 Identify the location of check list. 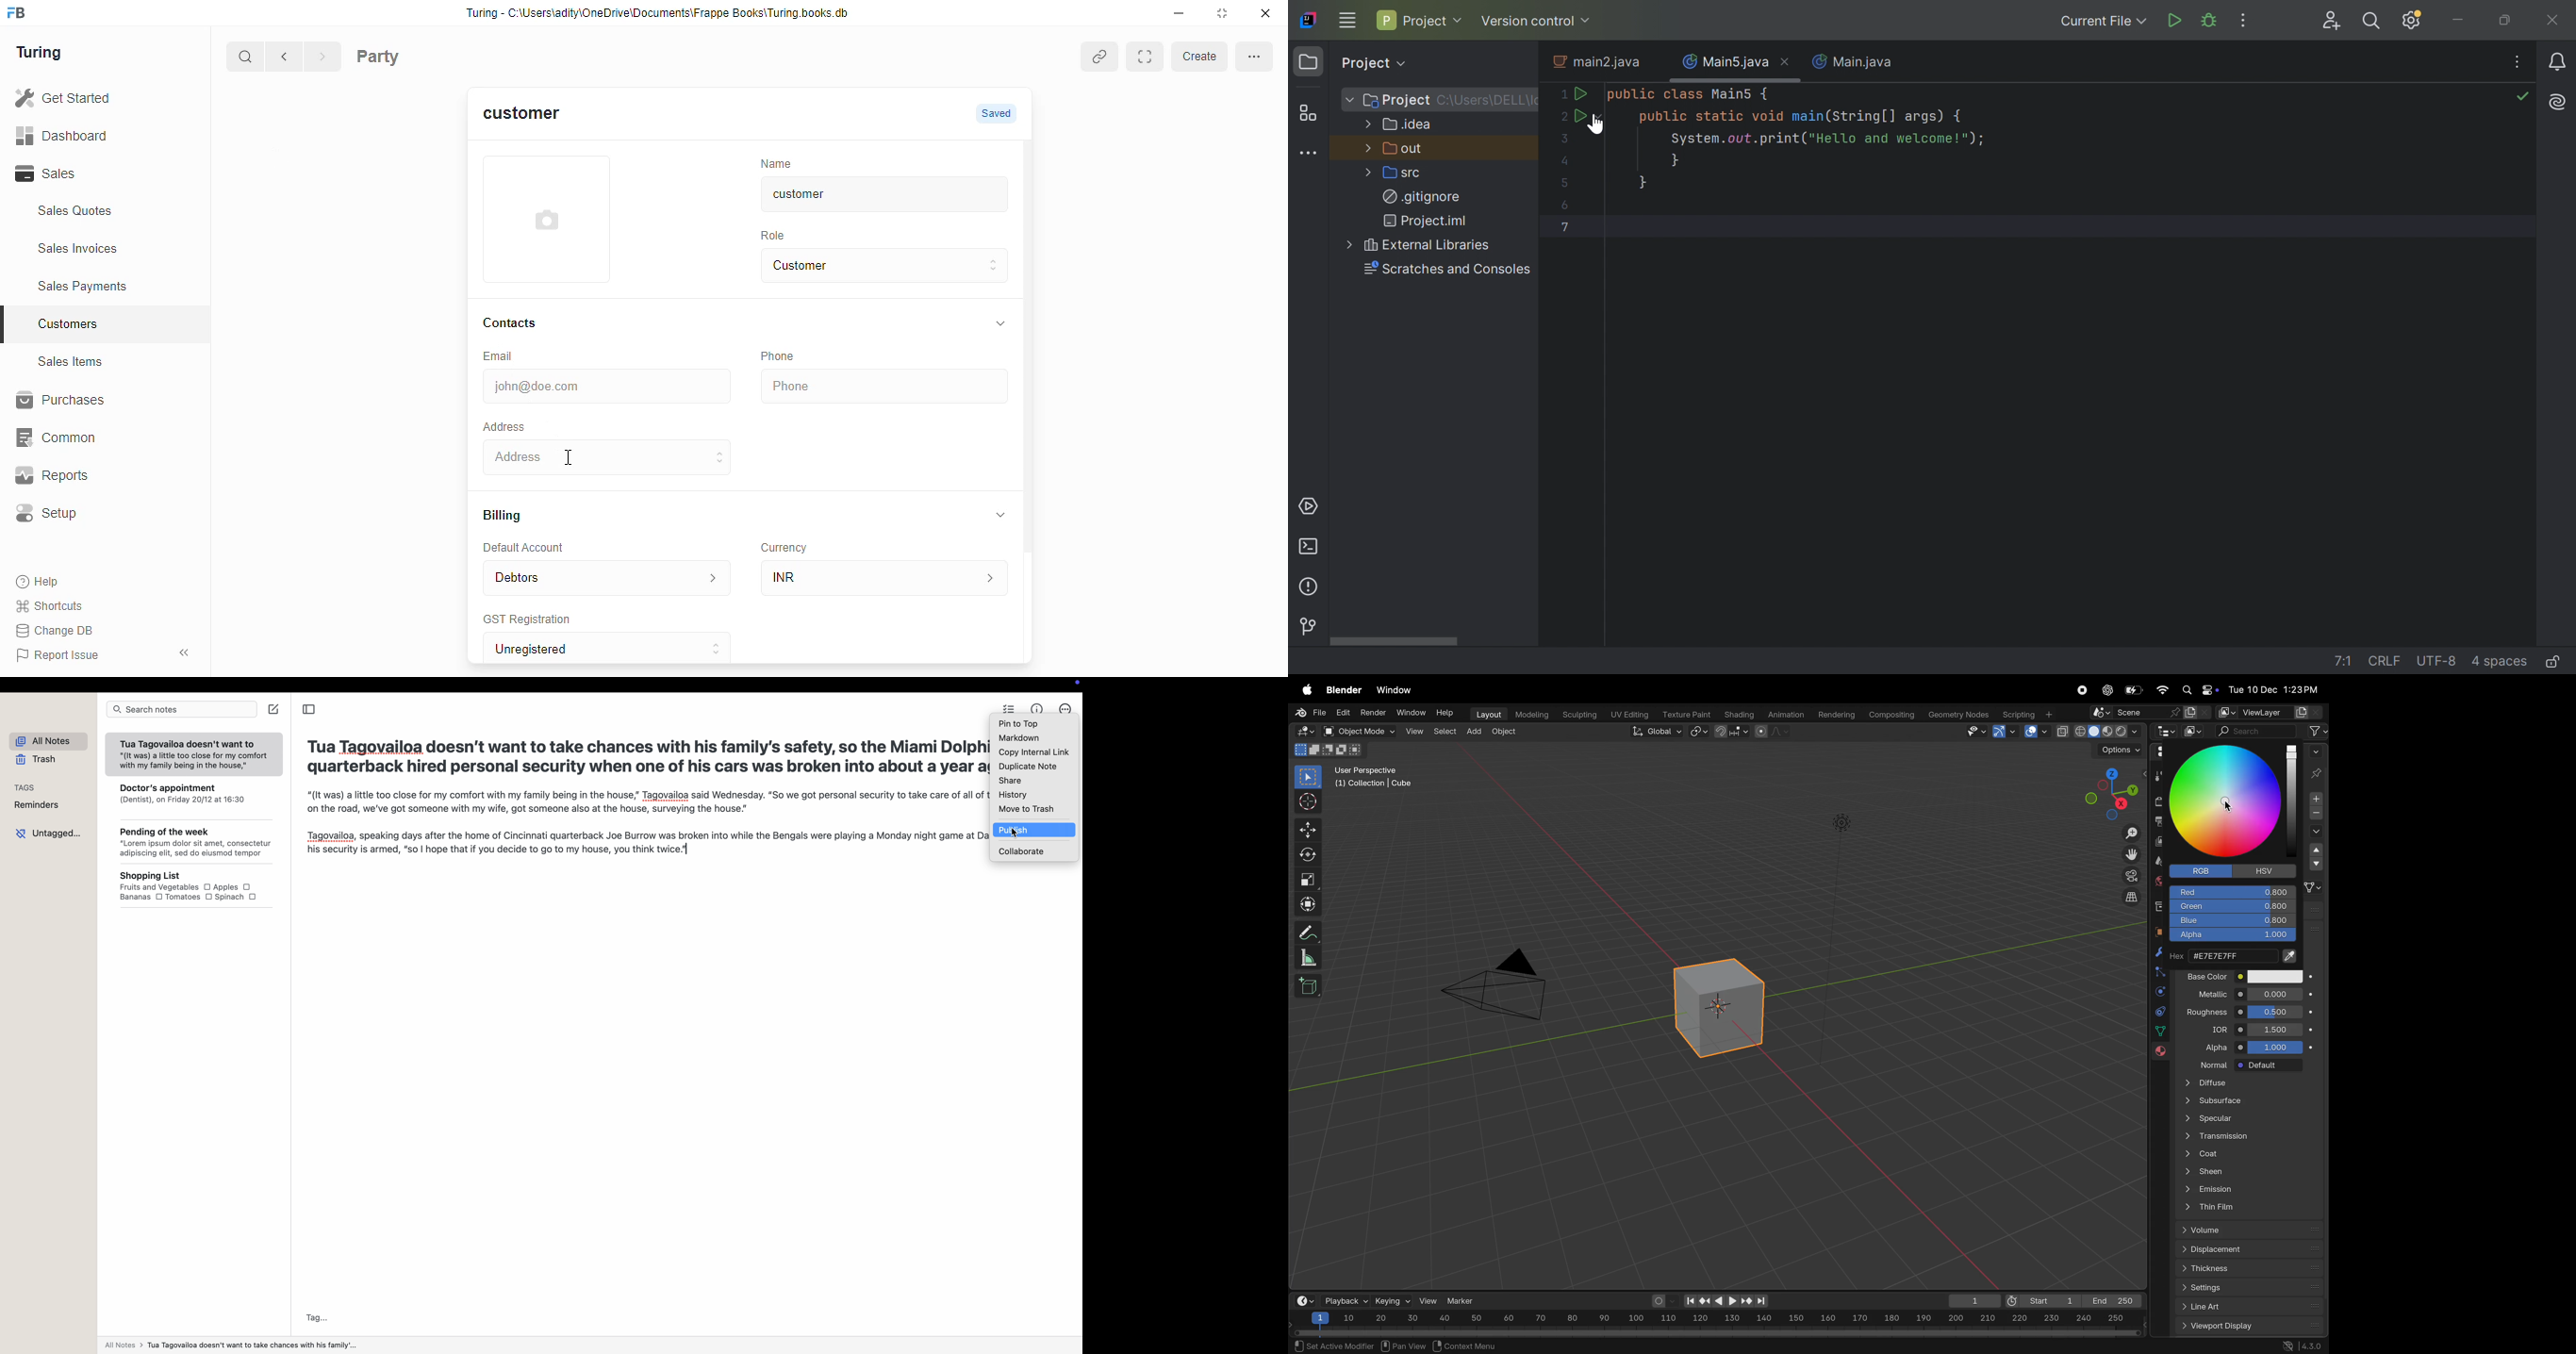
(1009, 709).